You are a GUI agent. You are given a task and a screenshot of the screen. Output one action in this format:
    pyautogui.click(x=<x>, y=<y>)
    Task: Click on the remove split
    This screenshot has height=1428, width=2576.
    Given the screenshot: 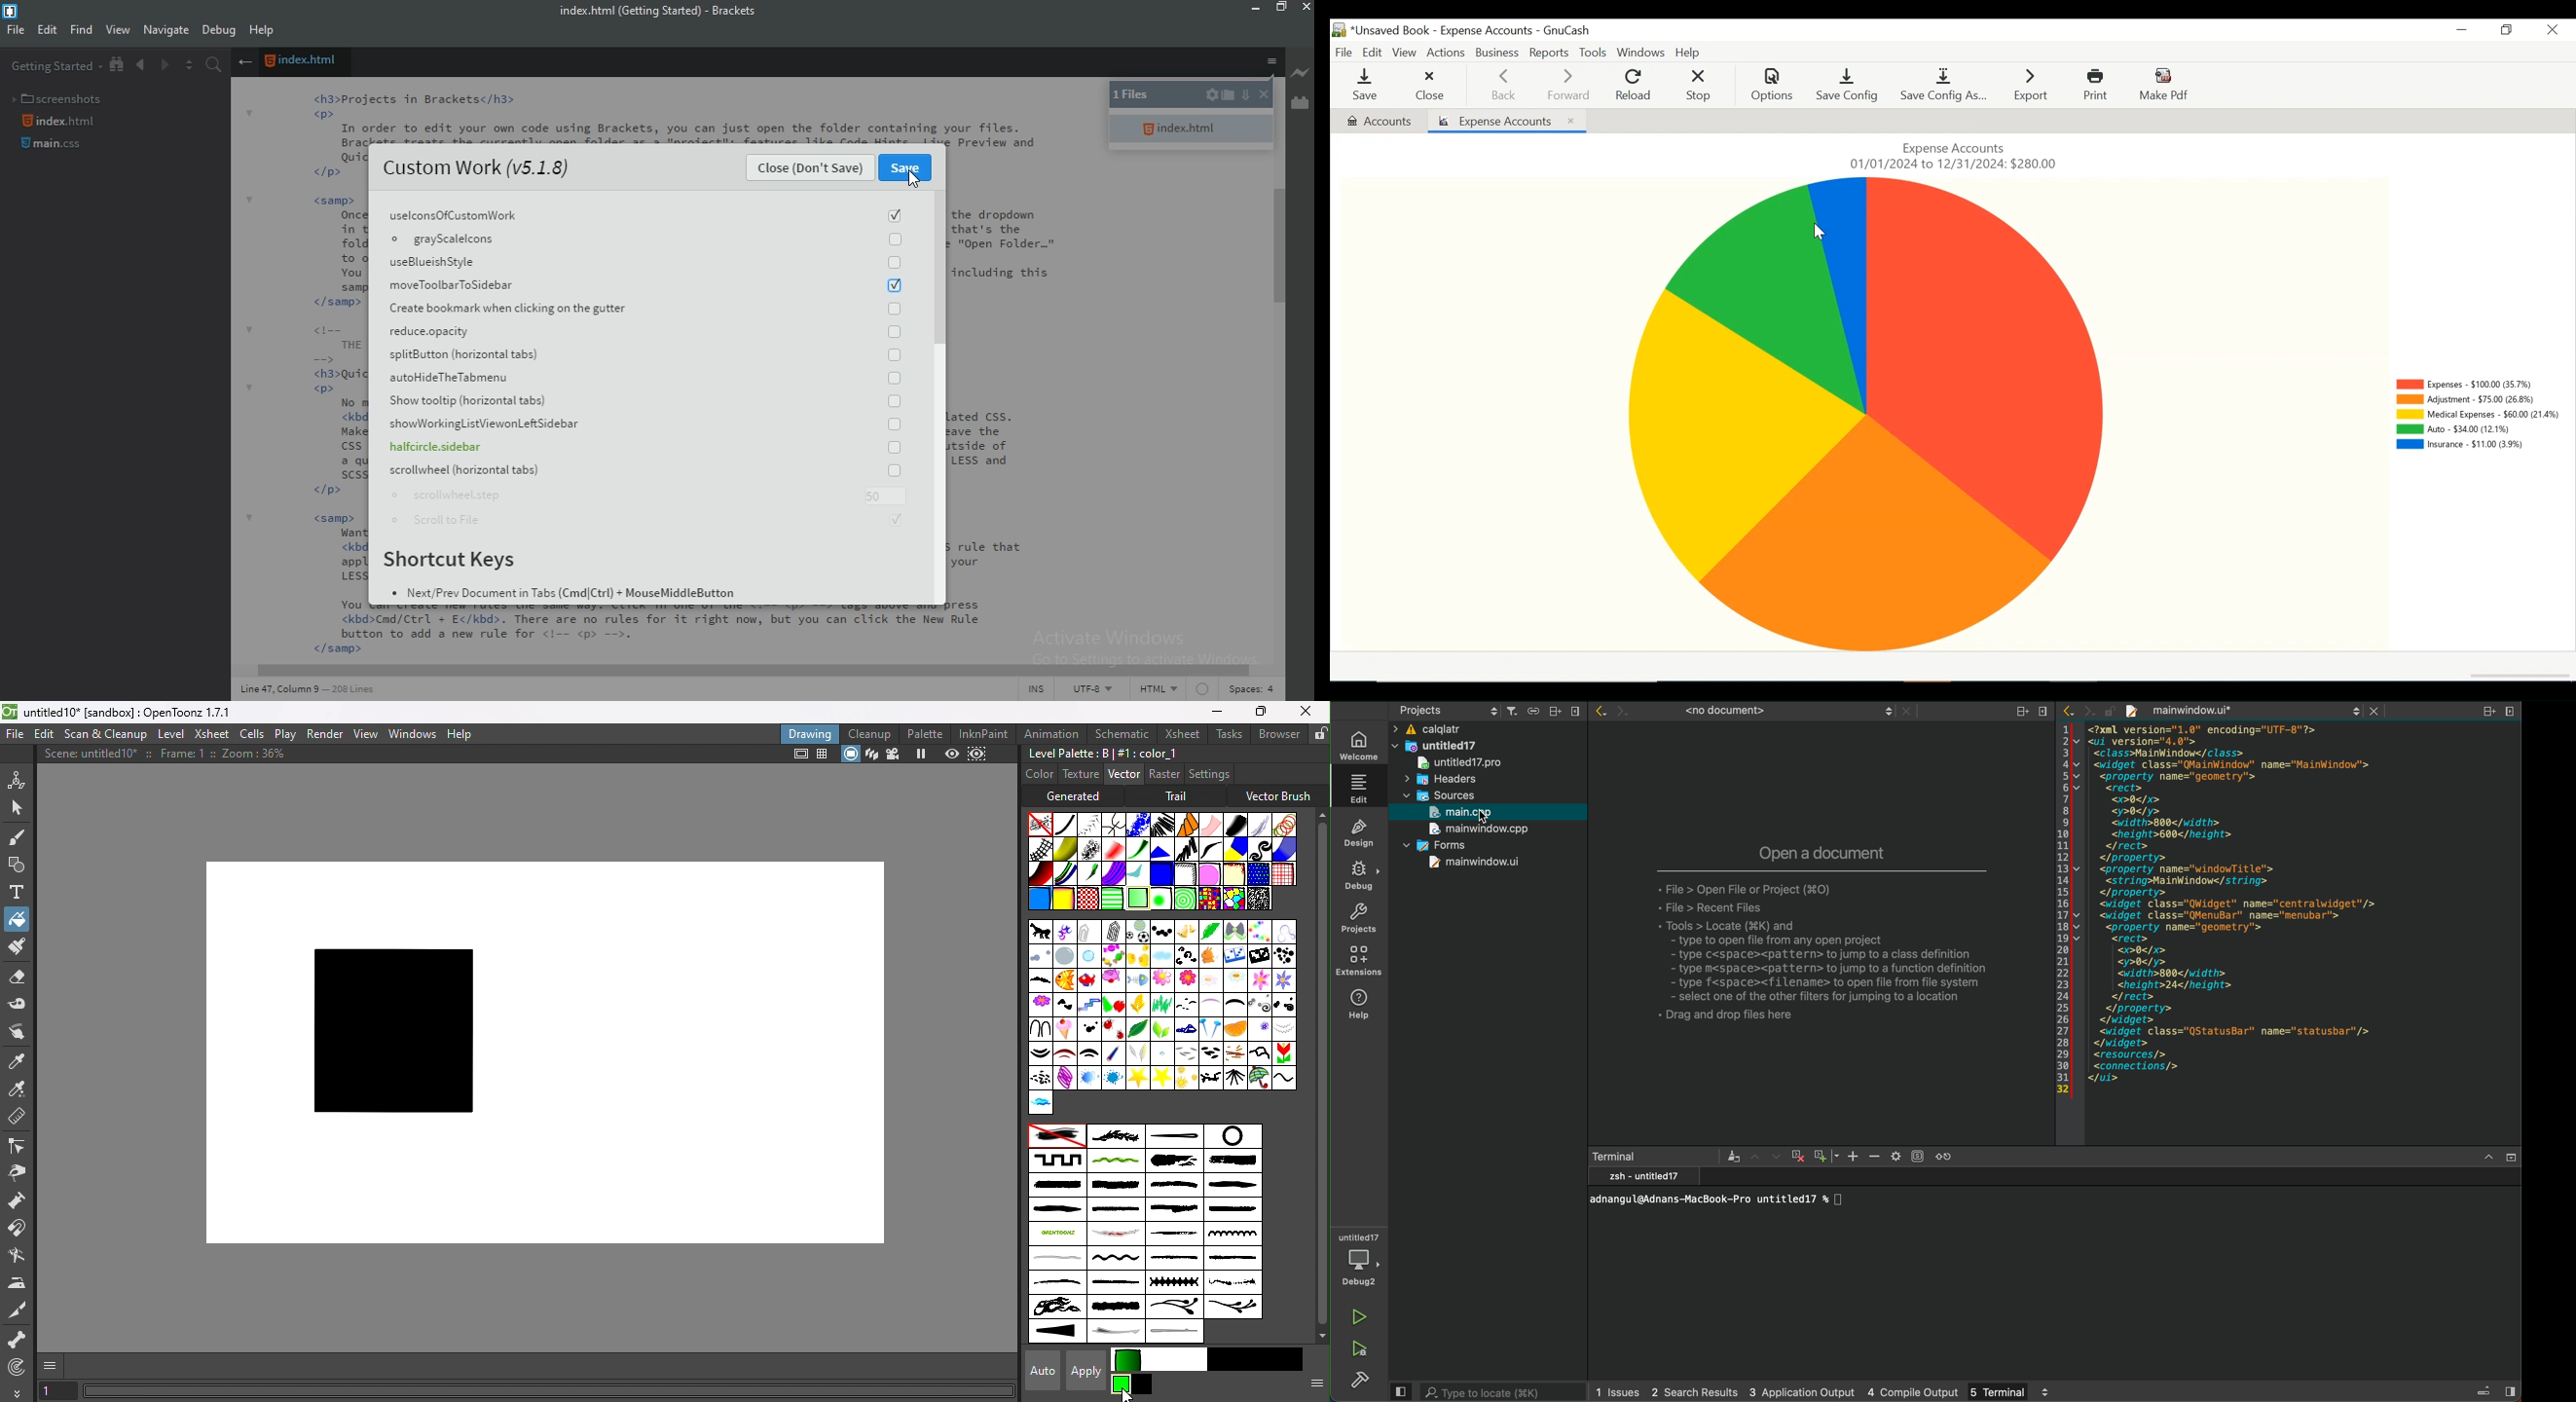 What is the action you would take?
    pyautogui.click(x=2044, y=713)
    